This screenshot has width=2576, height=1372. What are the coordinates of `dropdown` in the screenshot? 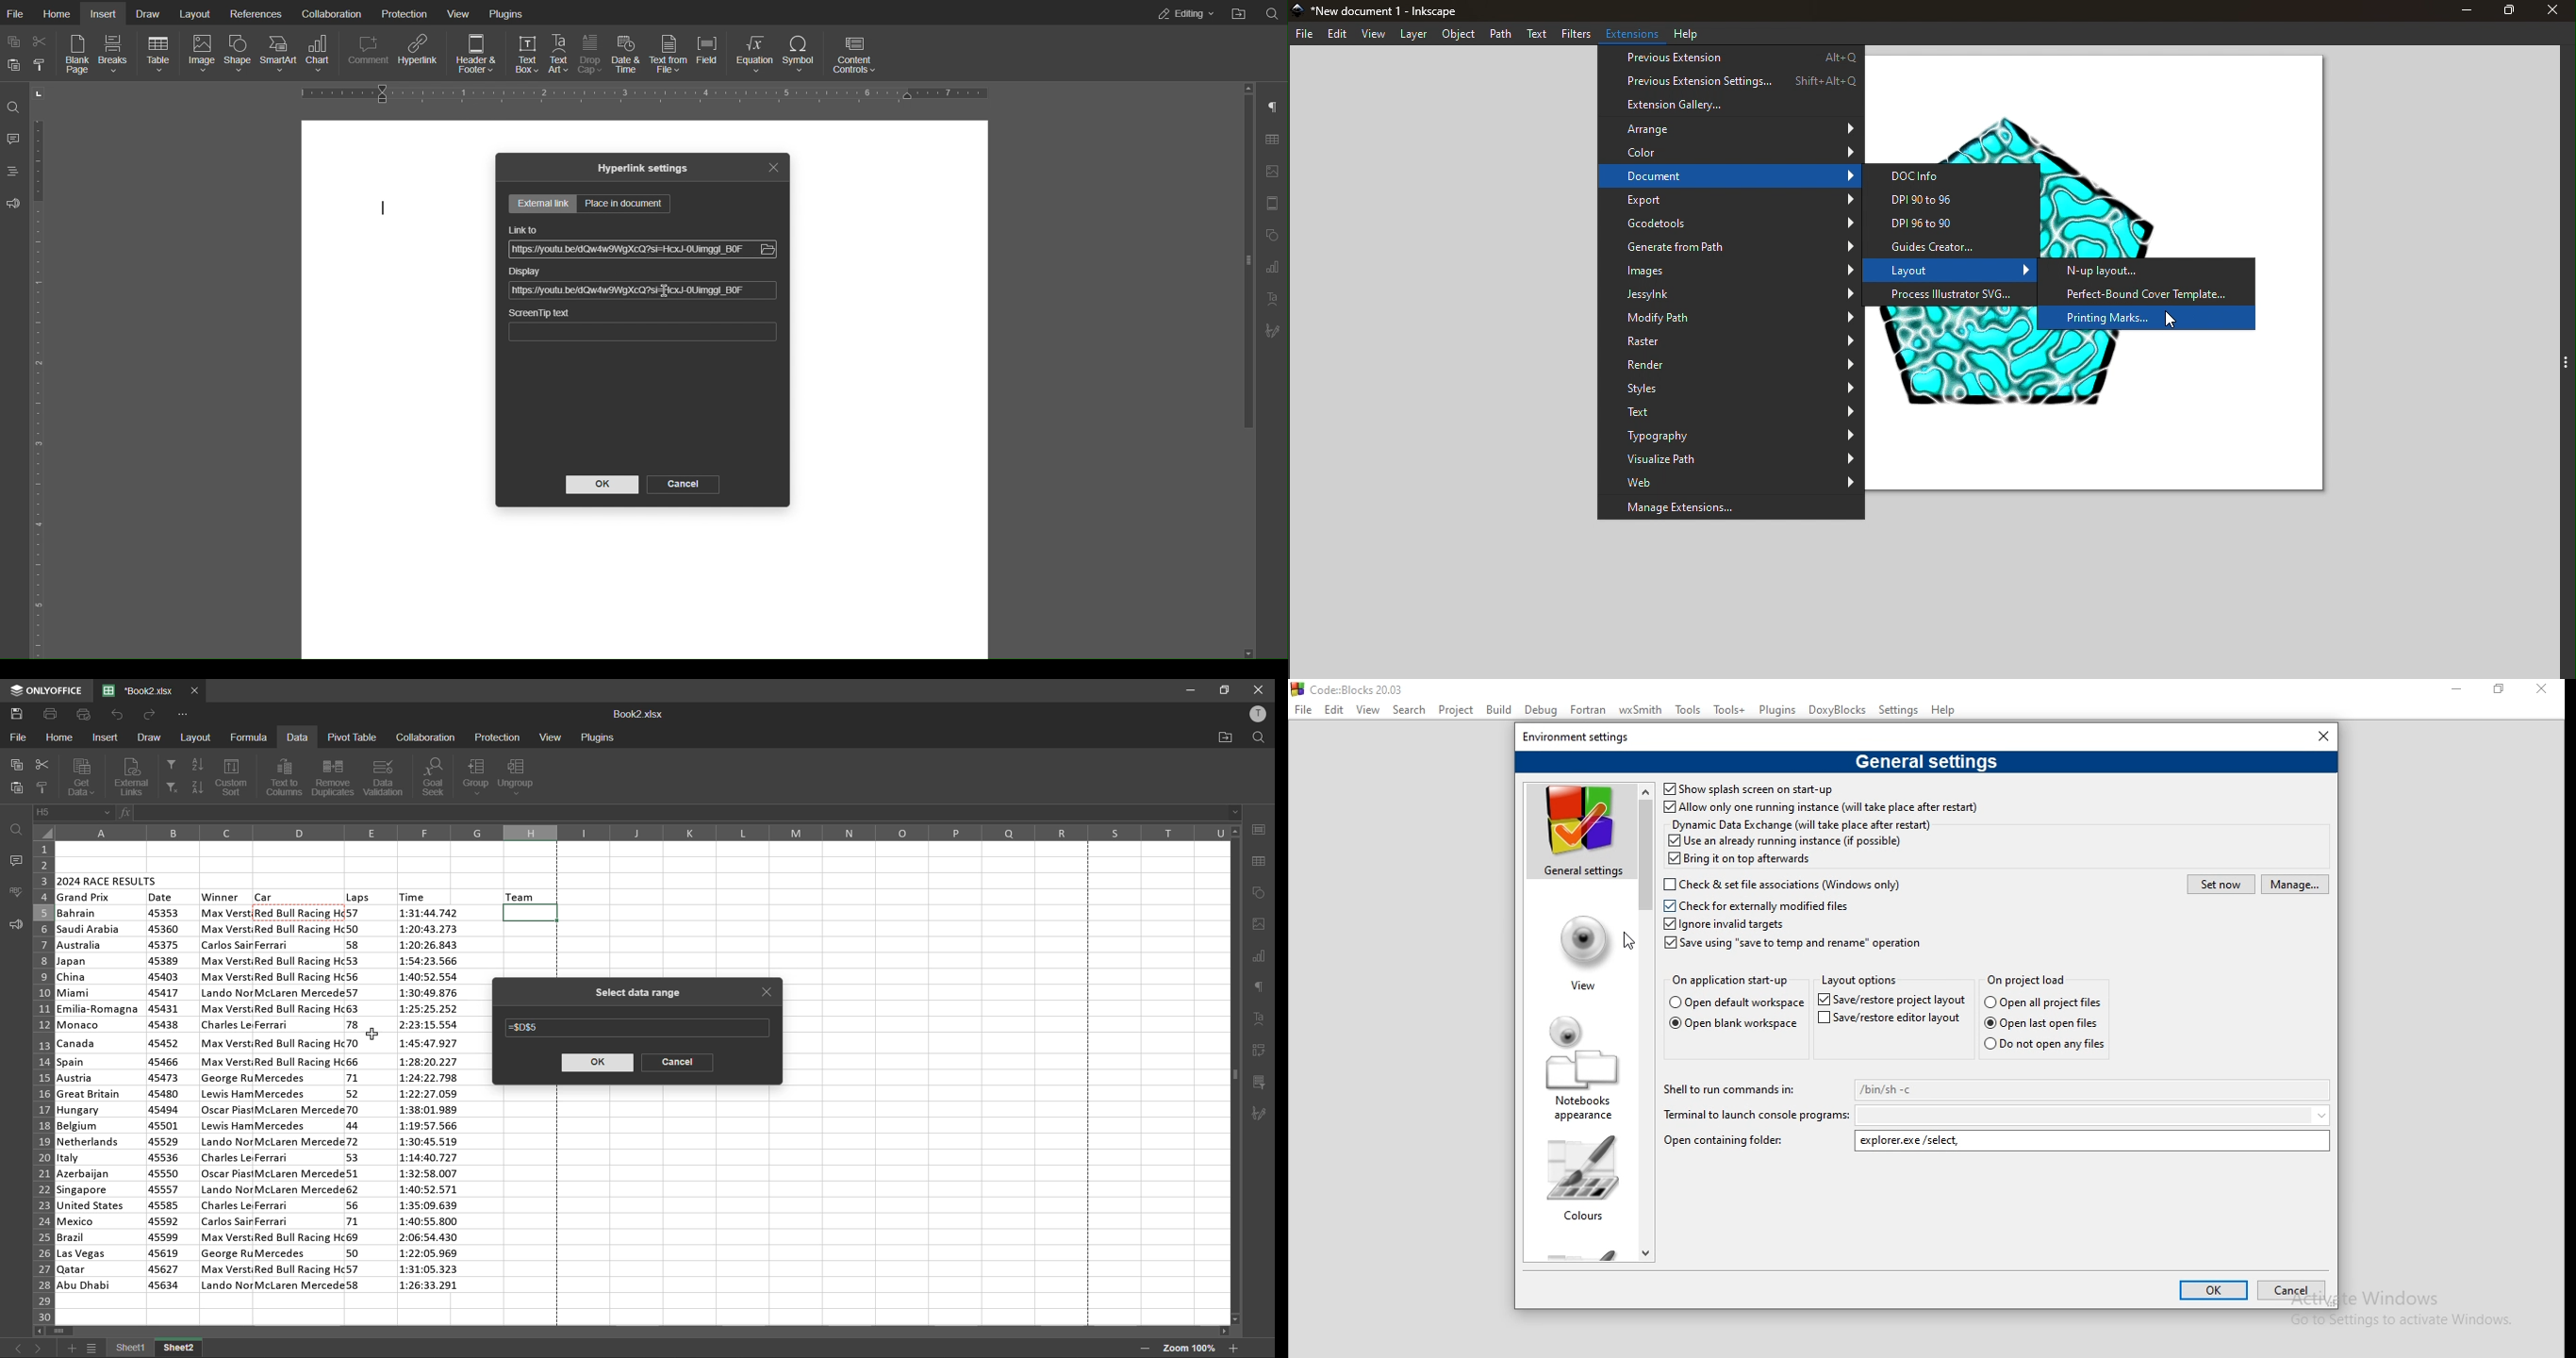 It's located at (2090, 1115).